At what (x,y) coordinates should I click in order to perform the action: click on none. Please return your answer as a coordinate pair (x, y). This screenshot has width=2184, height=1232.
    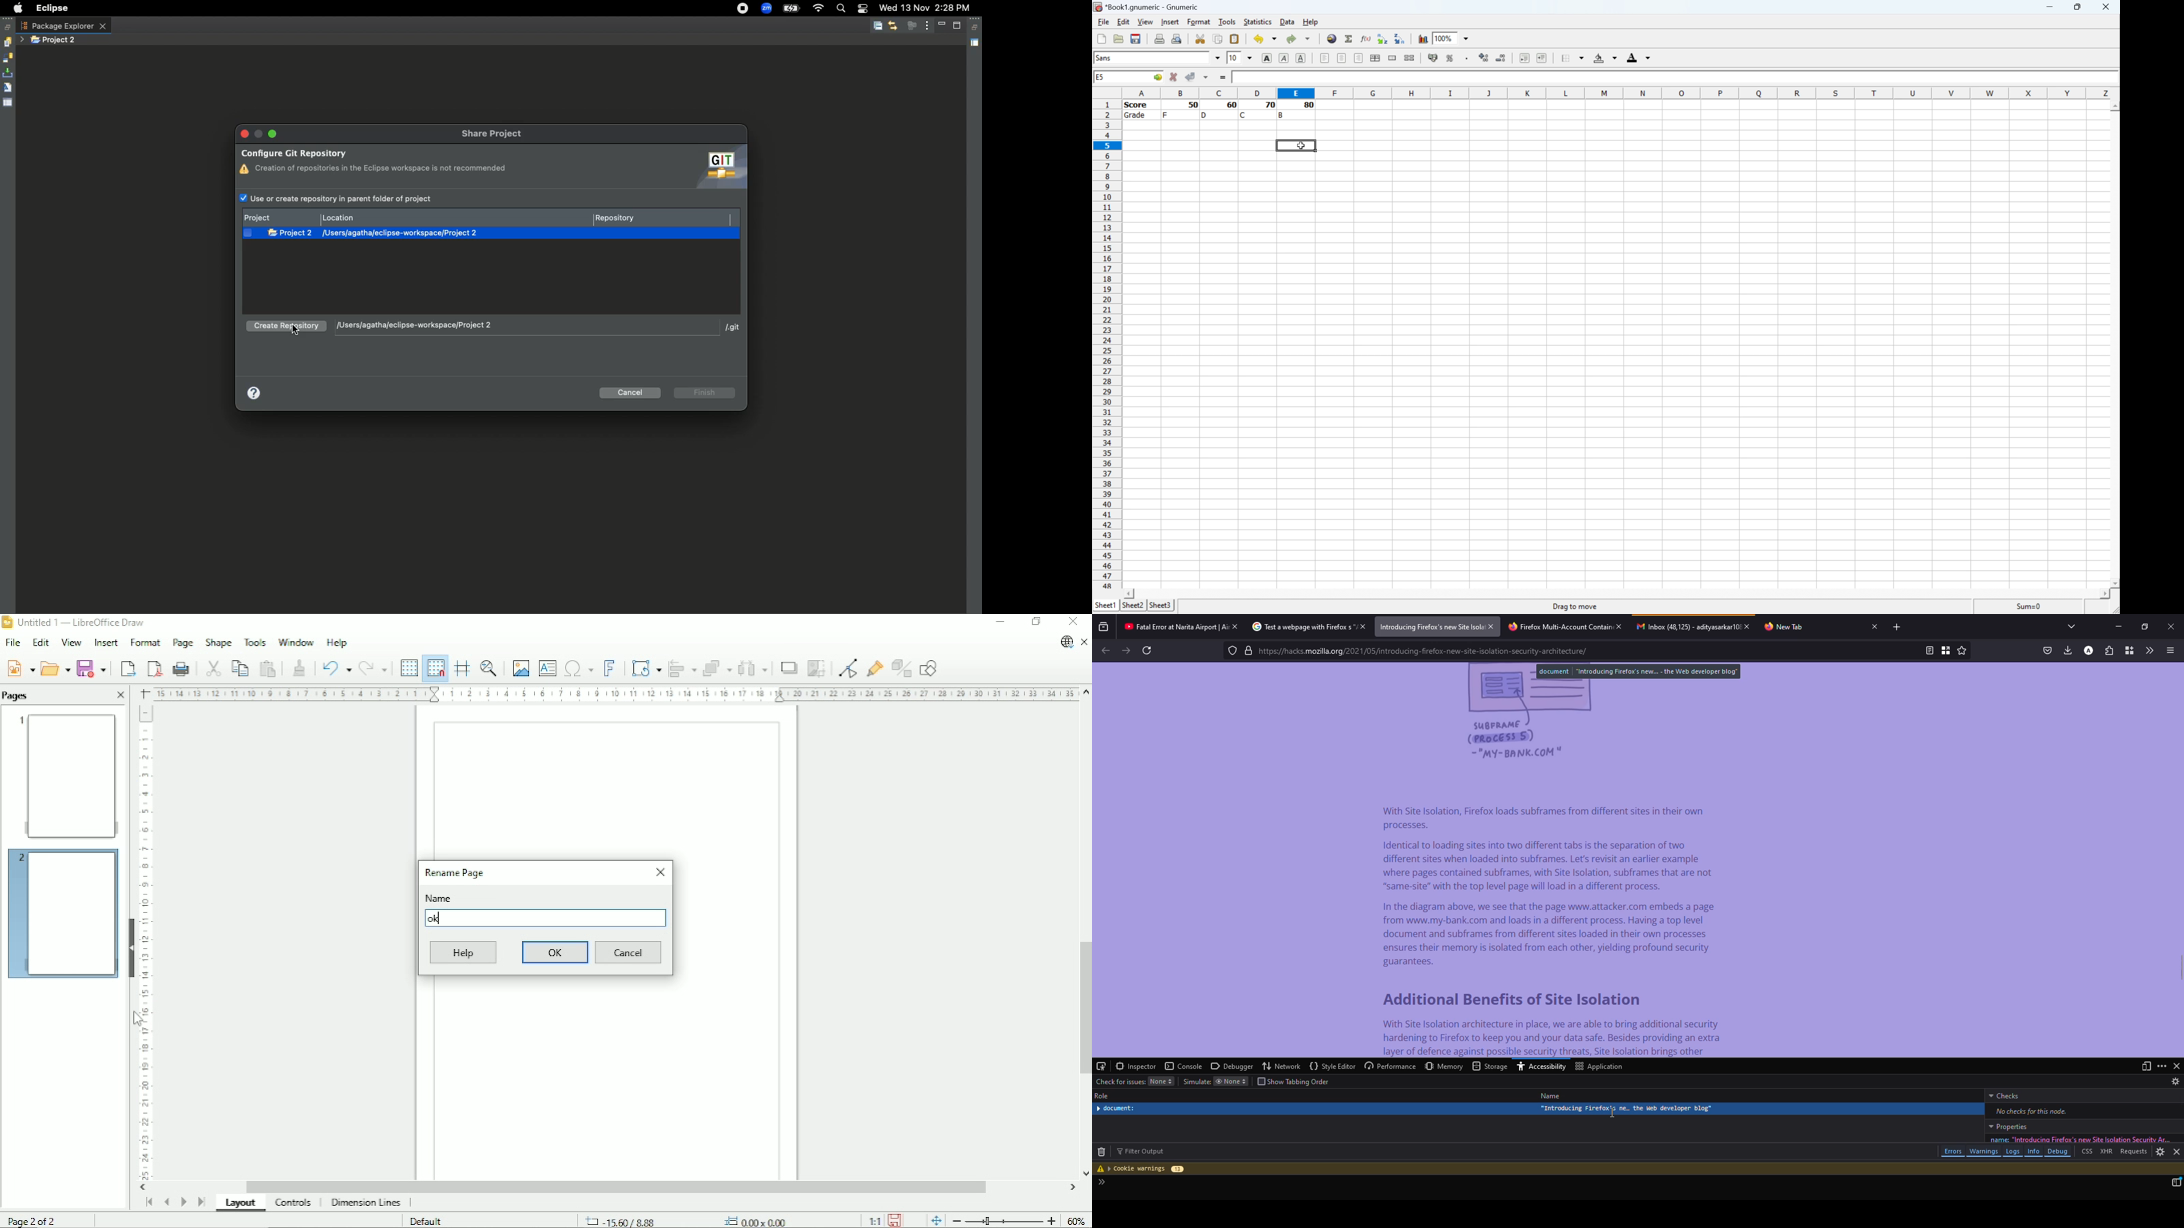
    Looking at the image, I should click on (1161, 1082).